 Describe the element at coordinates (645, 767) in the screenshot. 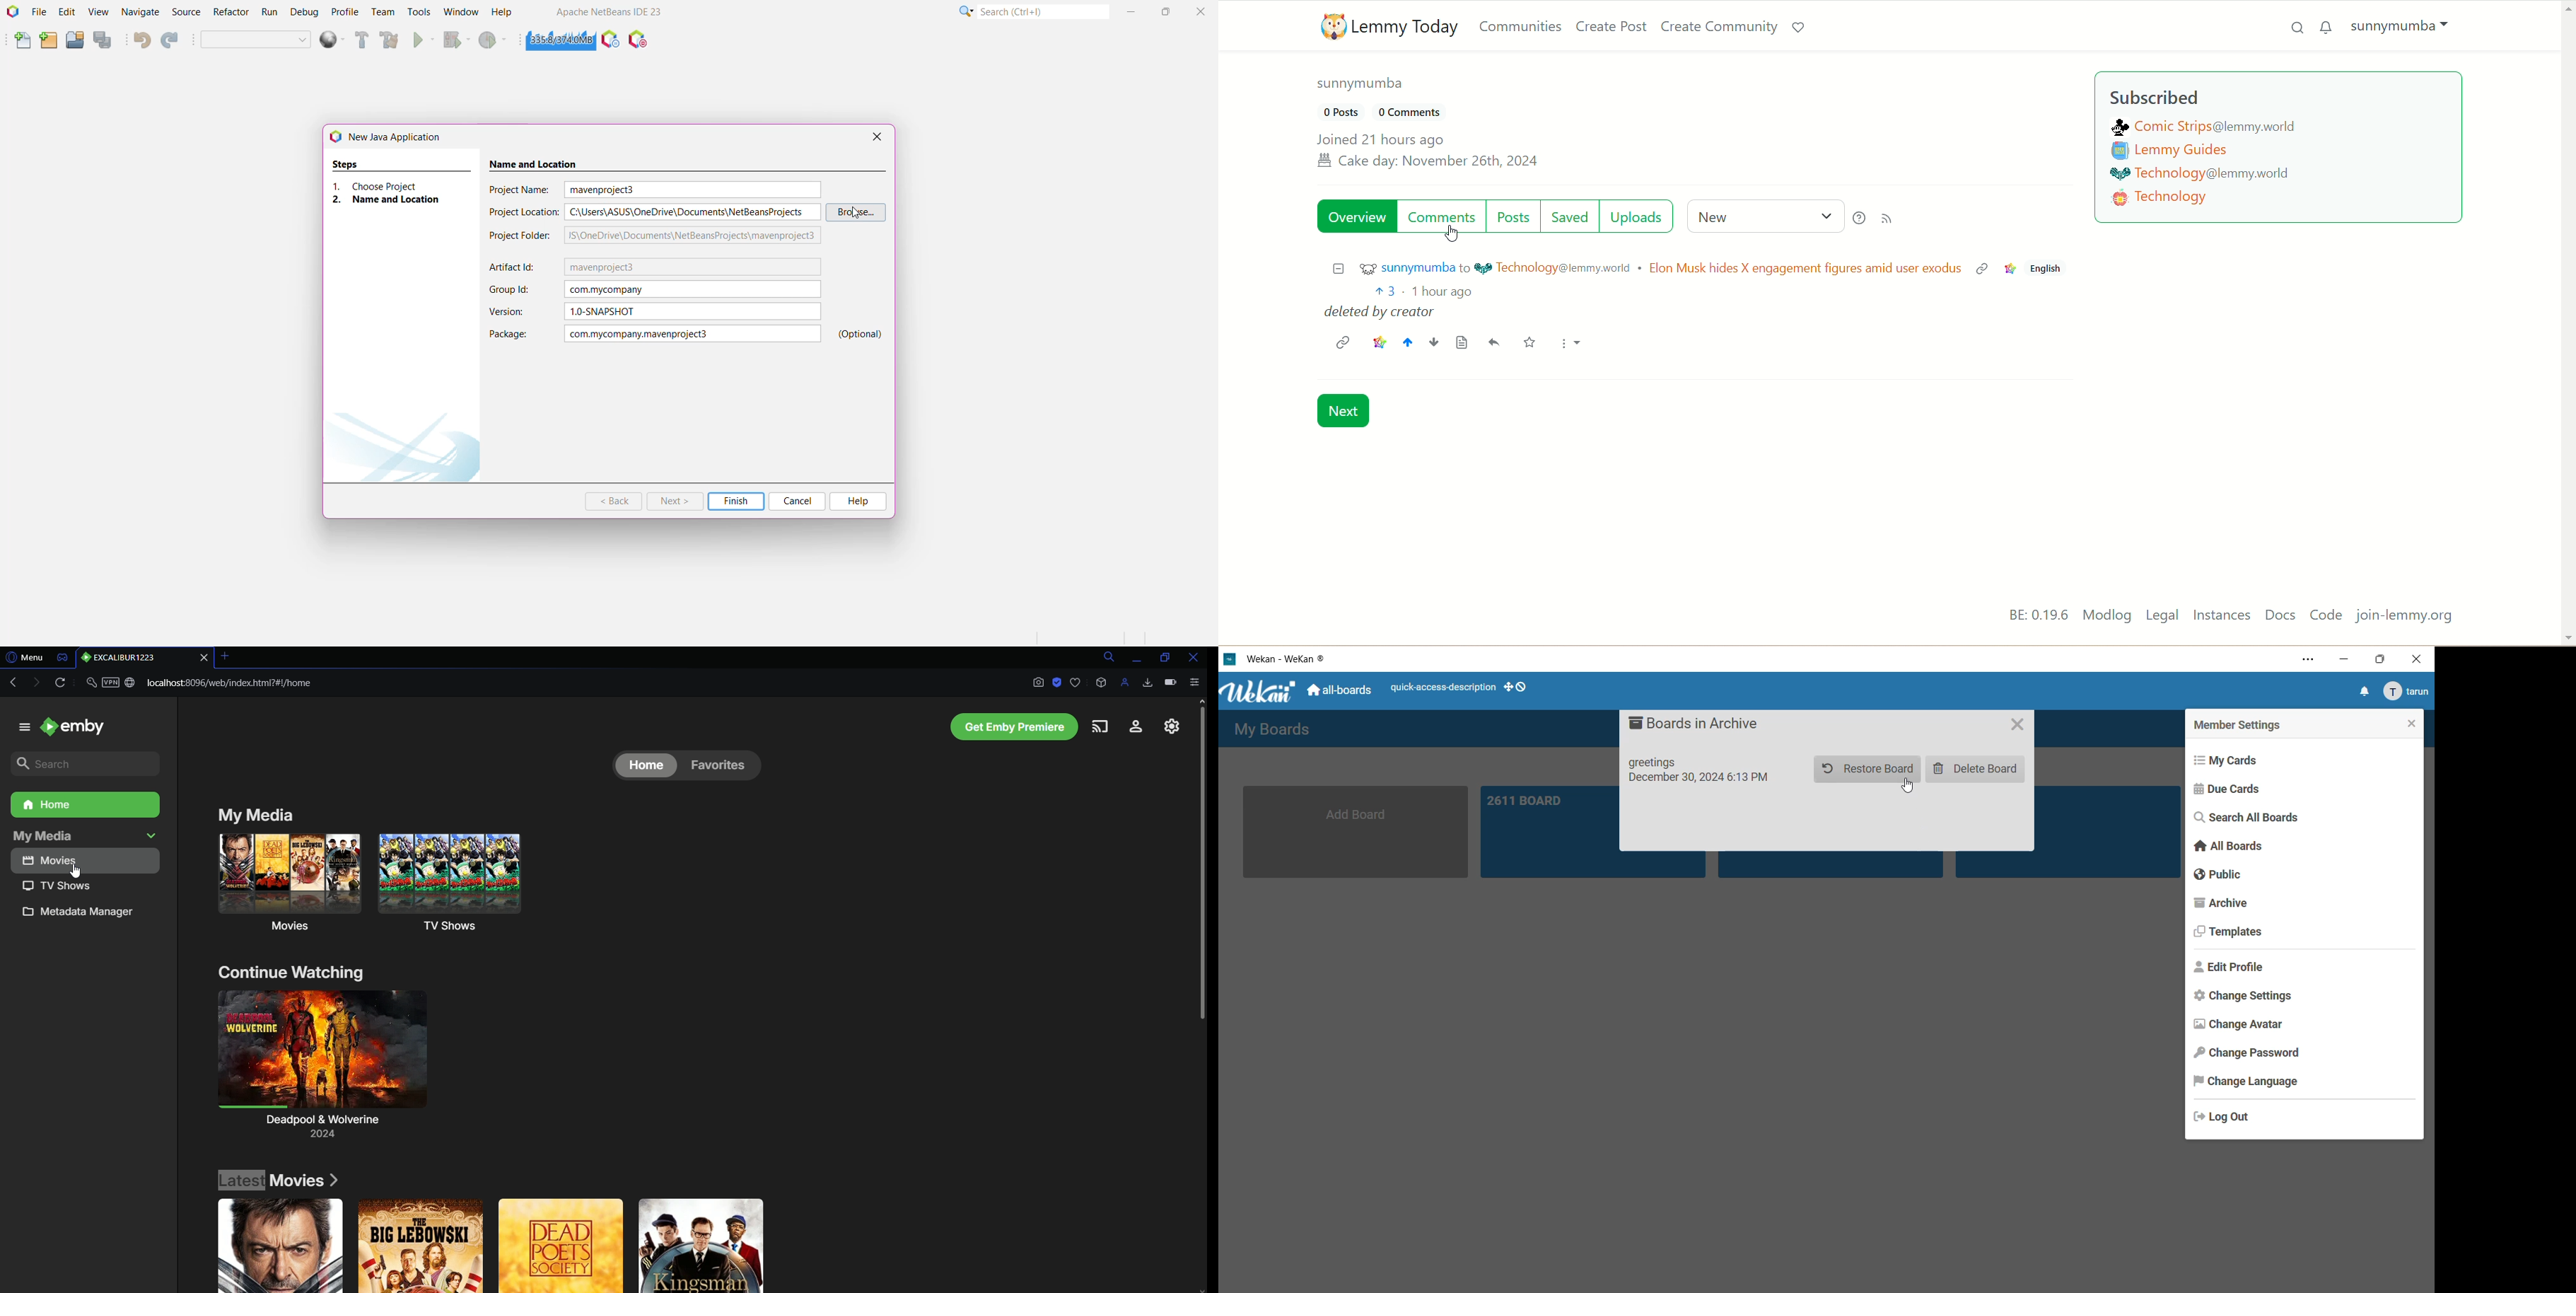

I see `Home` at that location.